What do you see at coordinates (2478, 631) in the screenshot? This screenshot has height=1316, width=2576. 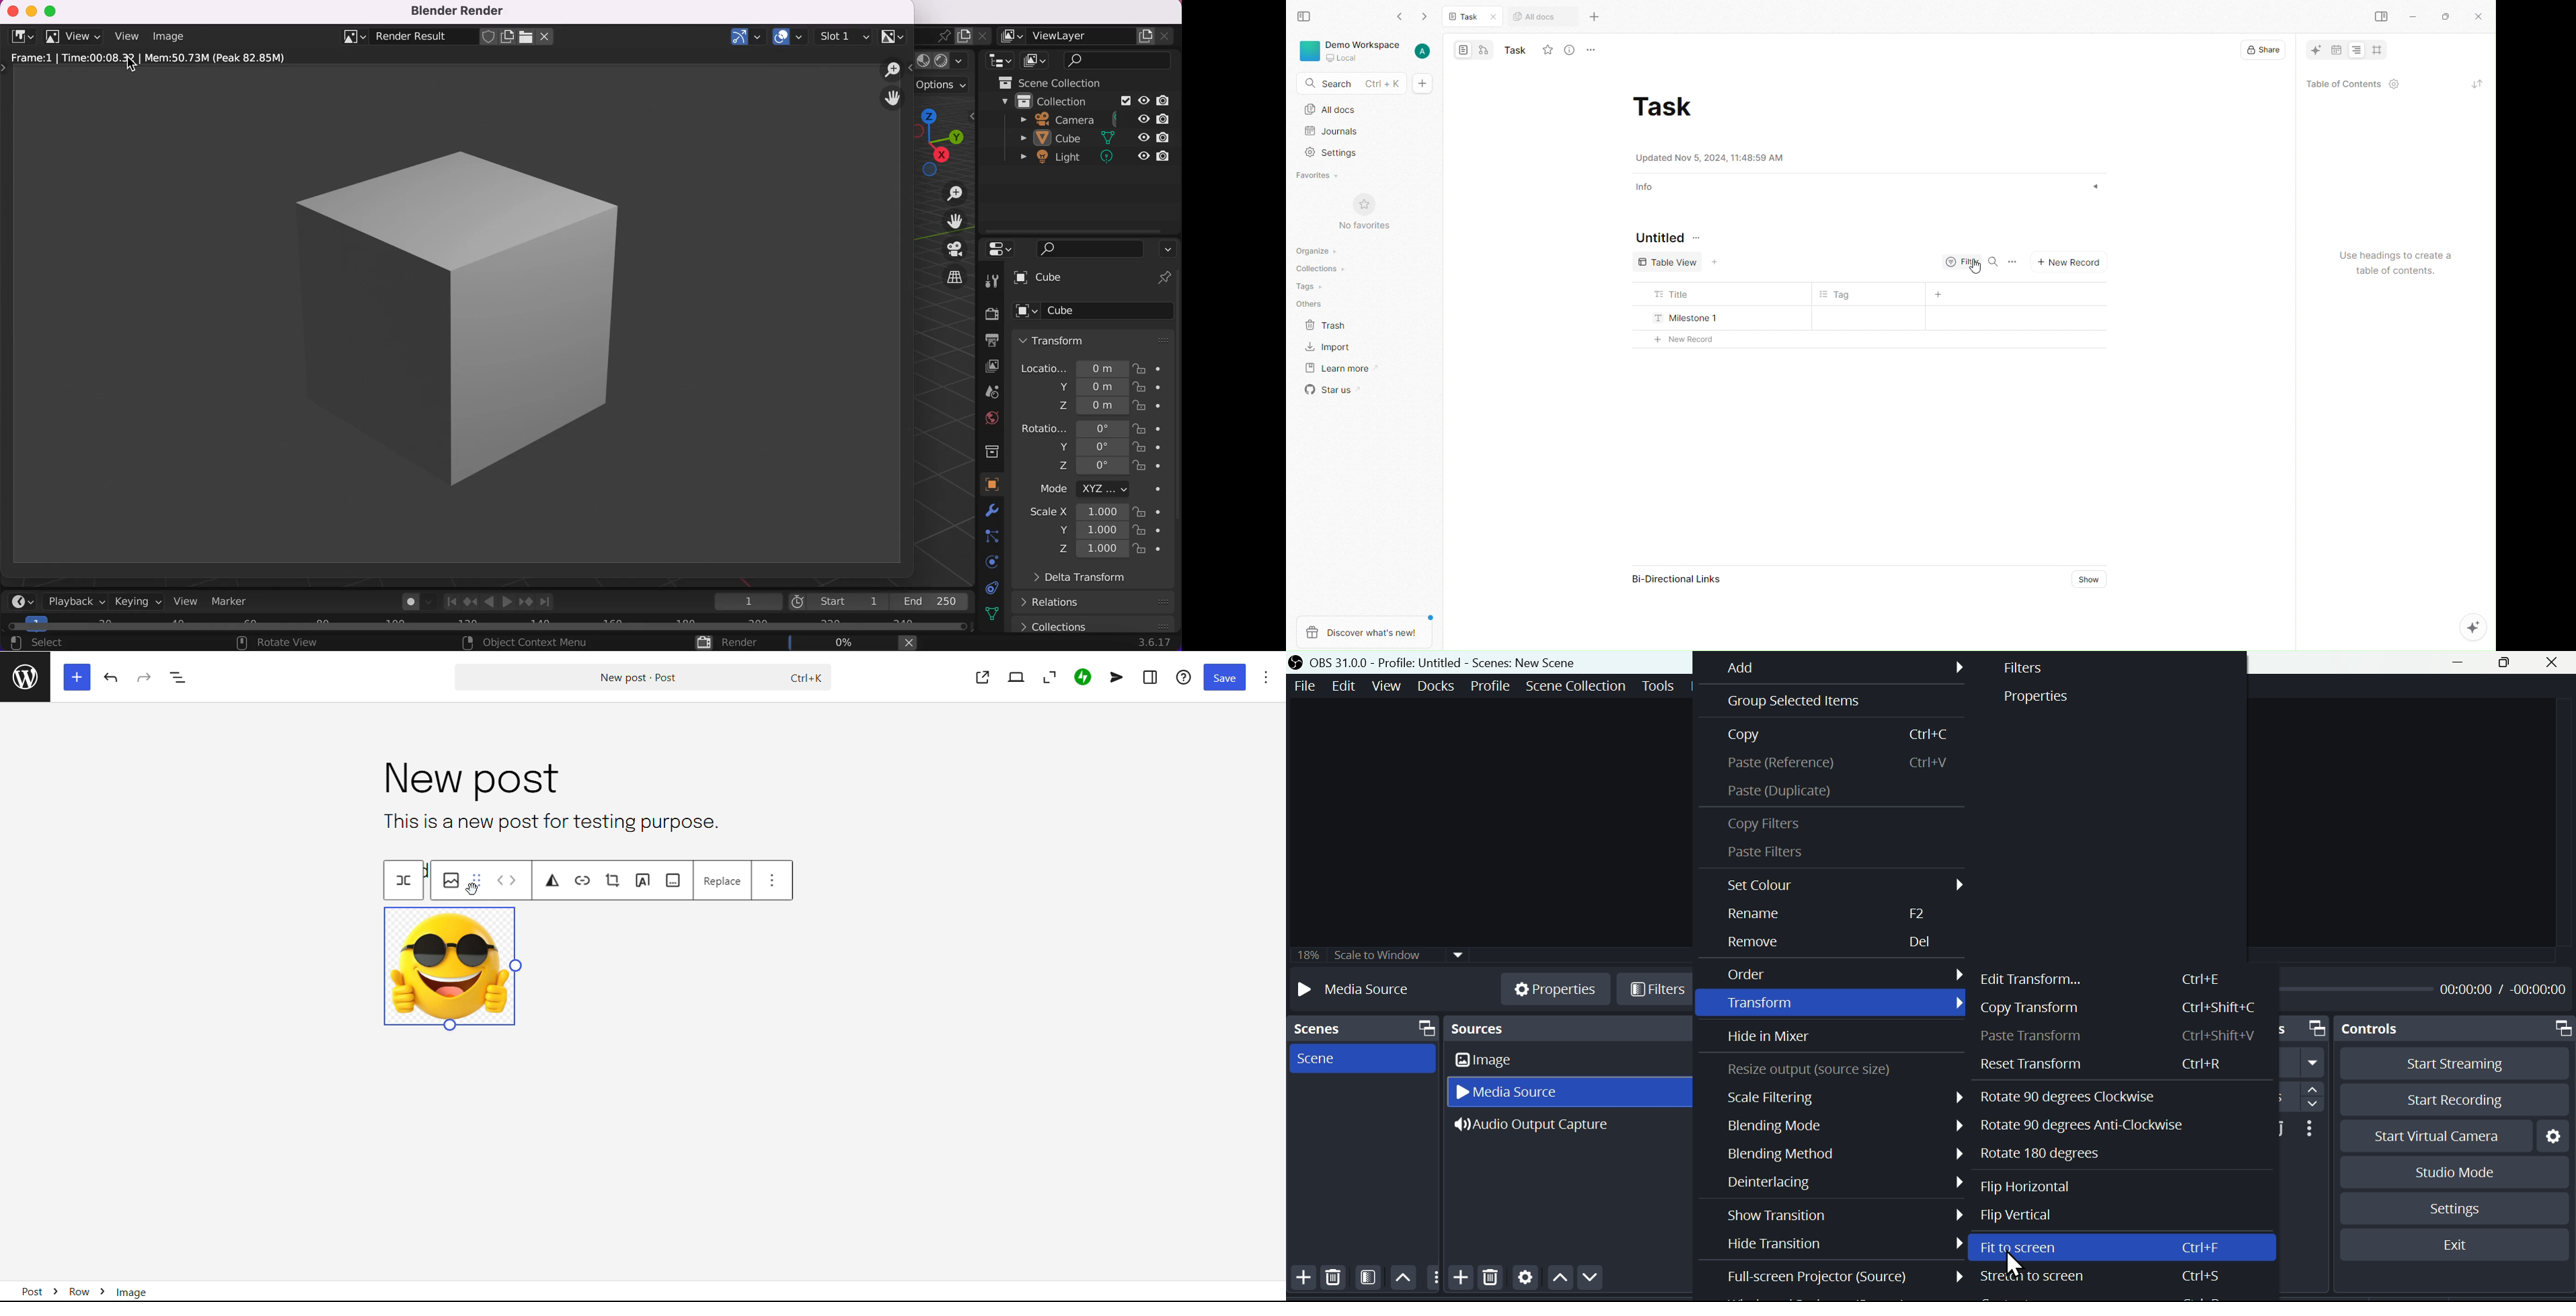 I see `AI options` at bounding box center [2478, 631].